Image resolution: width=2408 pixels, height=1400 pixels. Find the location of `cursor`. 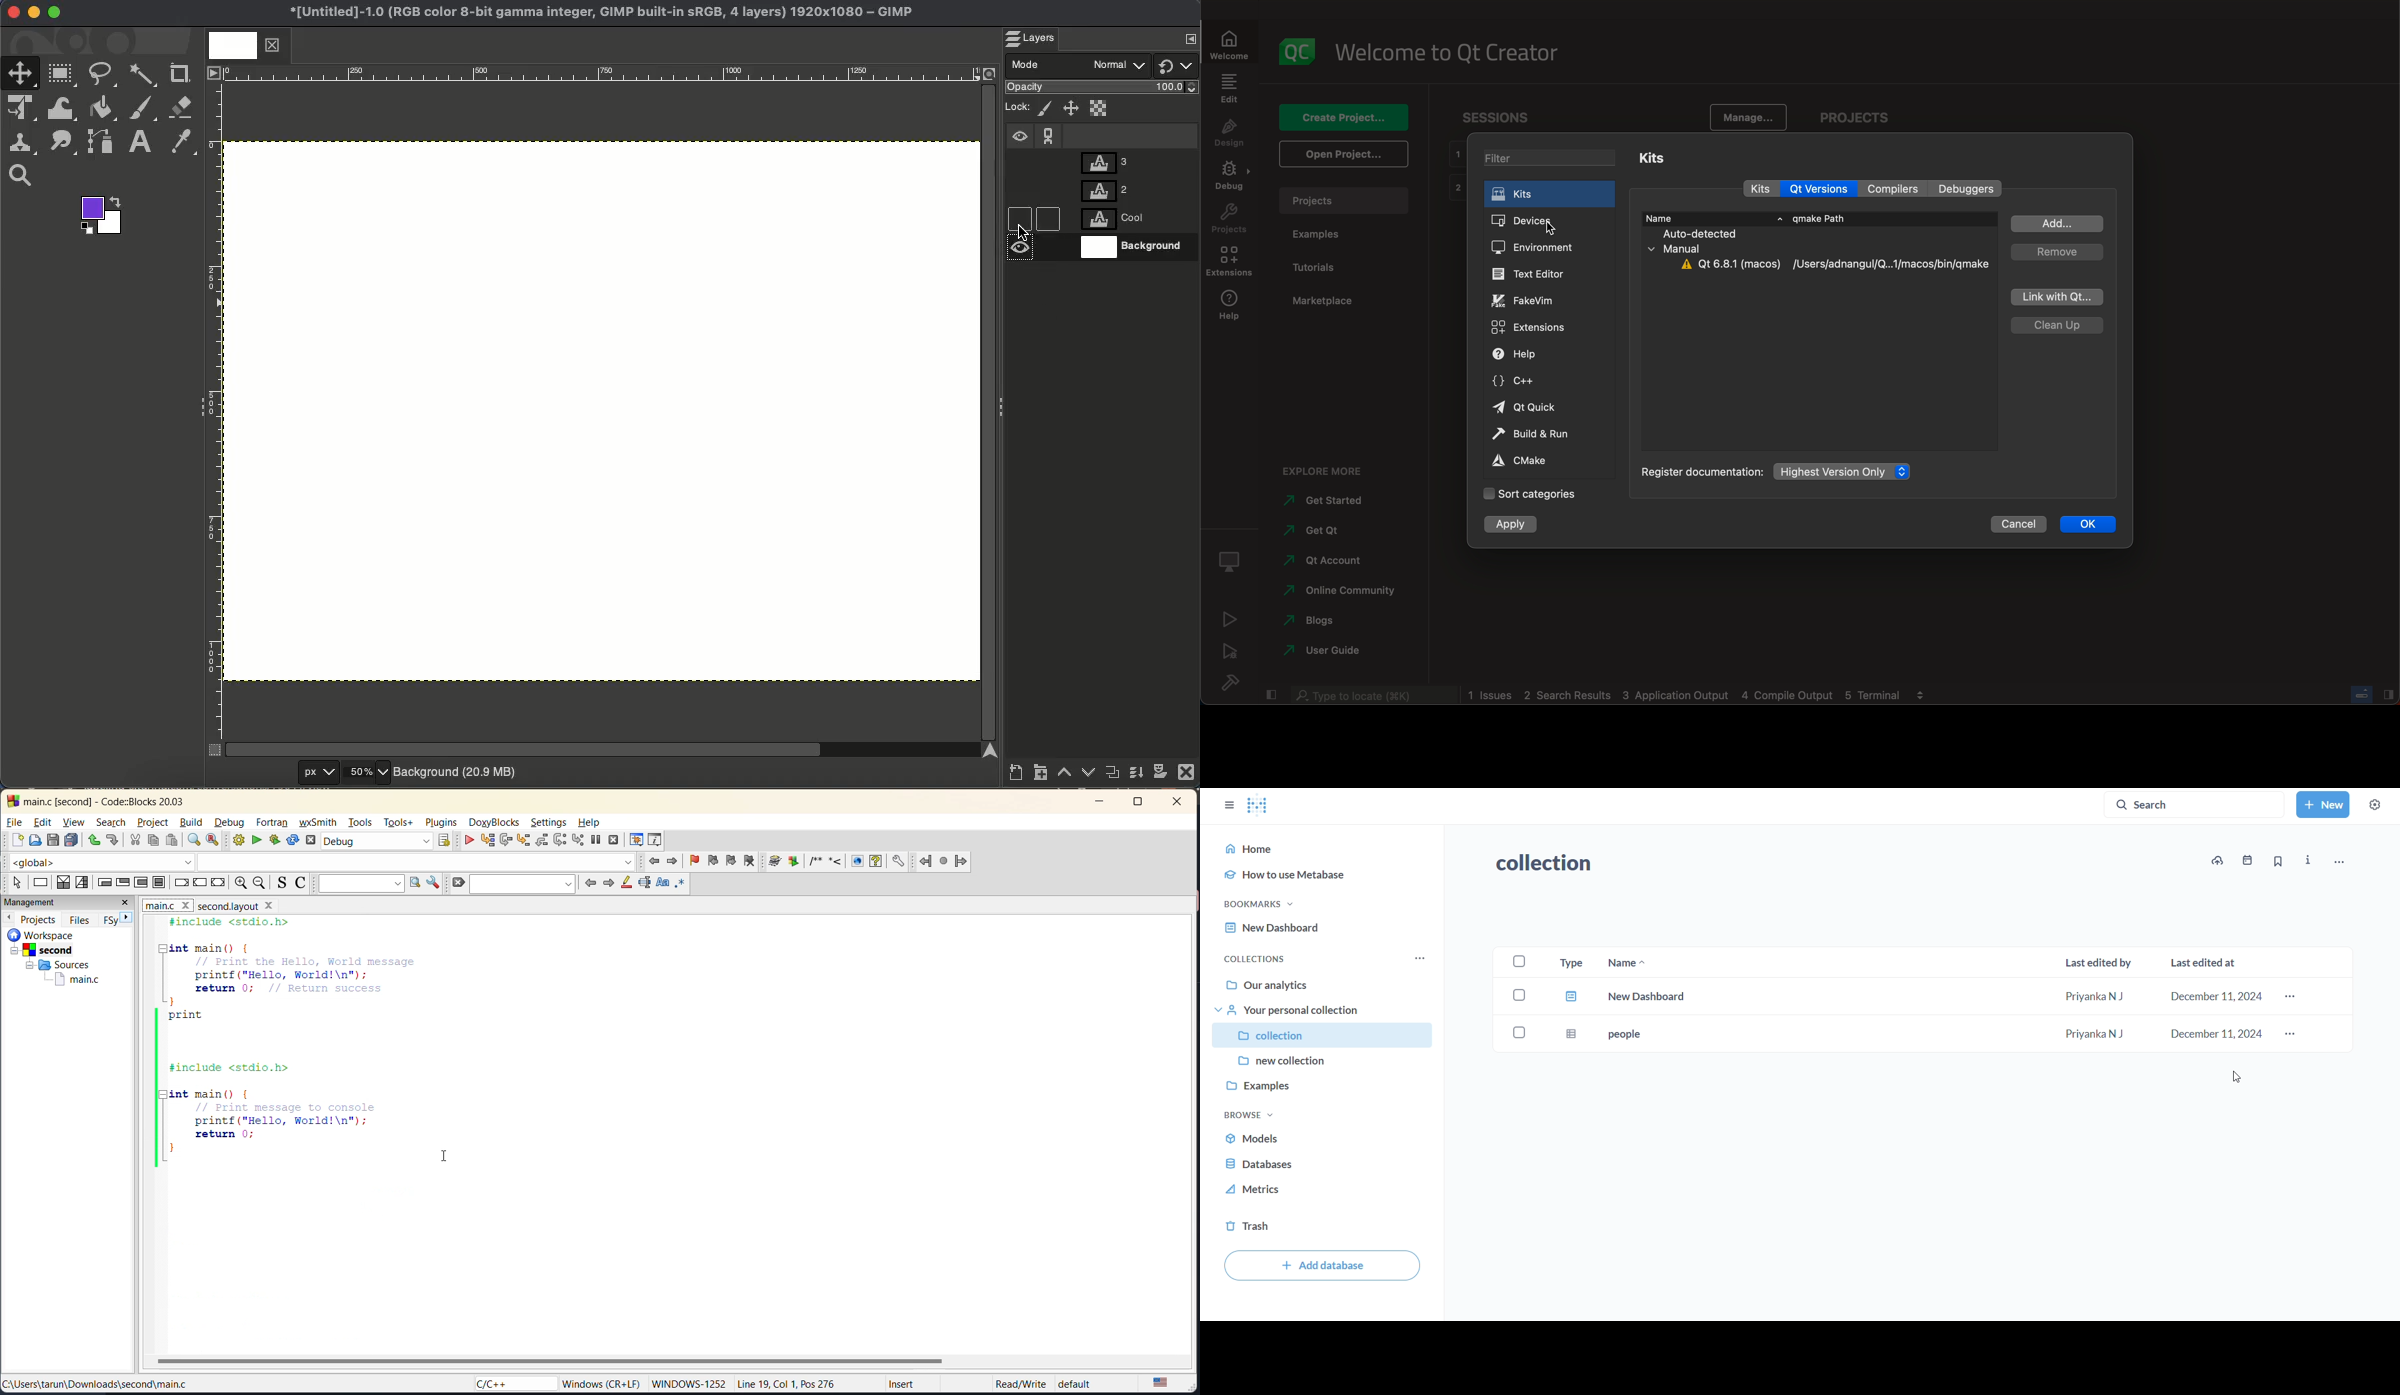

cursor is located at coordinates (1553, 228).